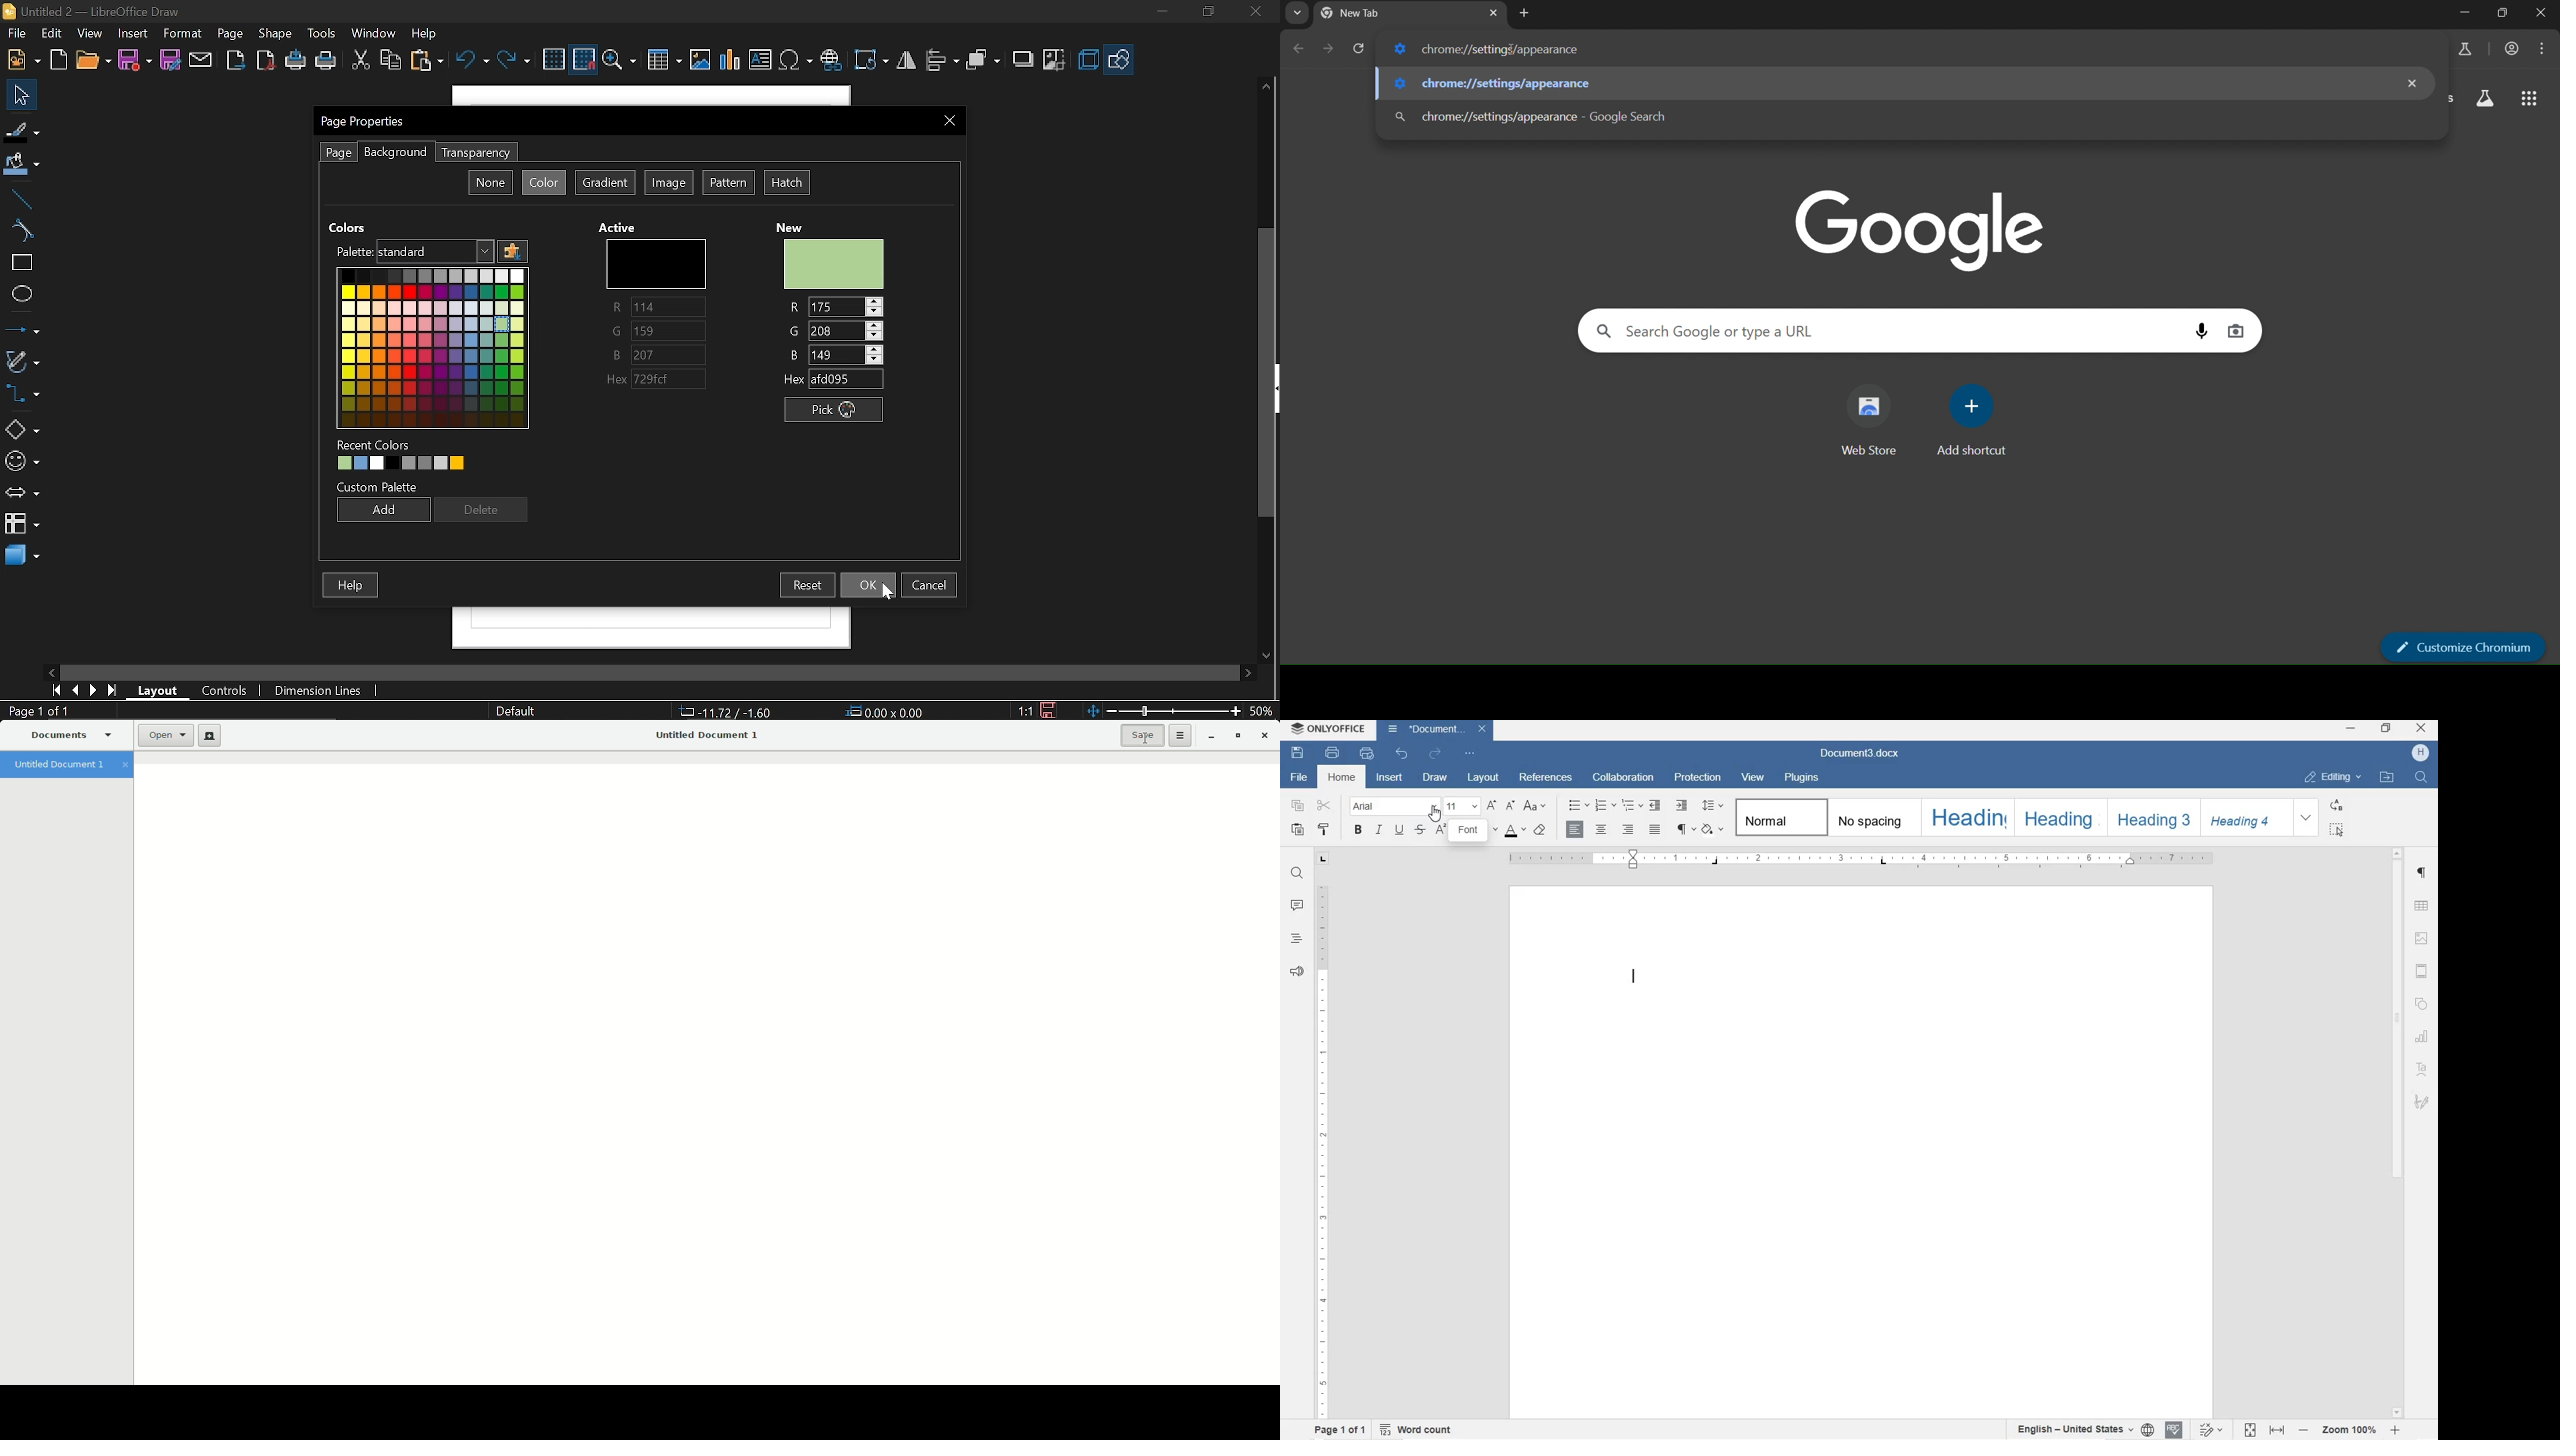 The width and height of the screenshot is (2576, 1456). I want to click on Fill color, so click(21, 166).